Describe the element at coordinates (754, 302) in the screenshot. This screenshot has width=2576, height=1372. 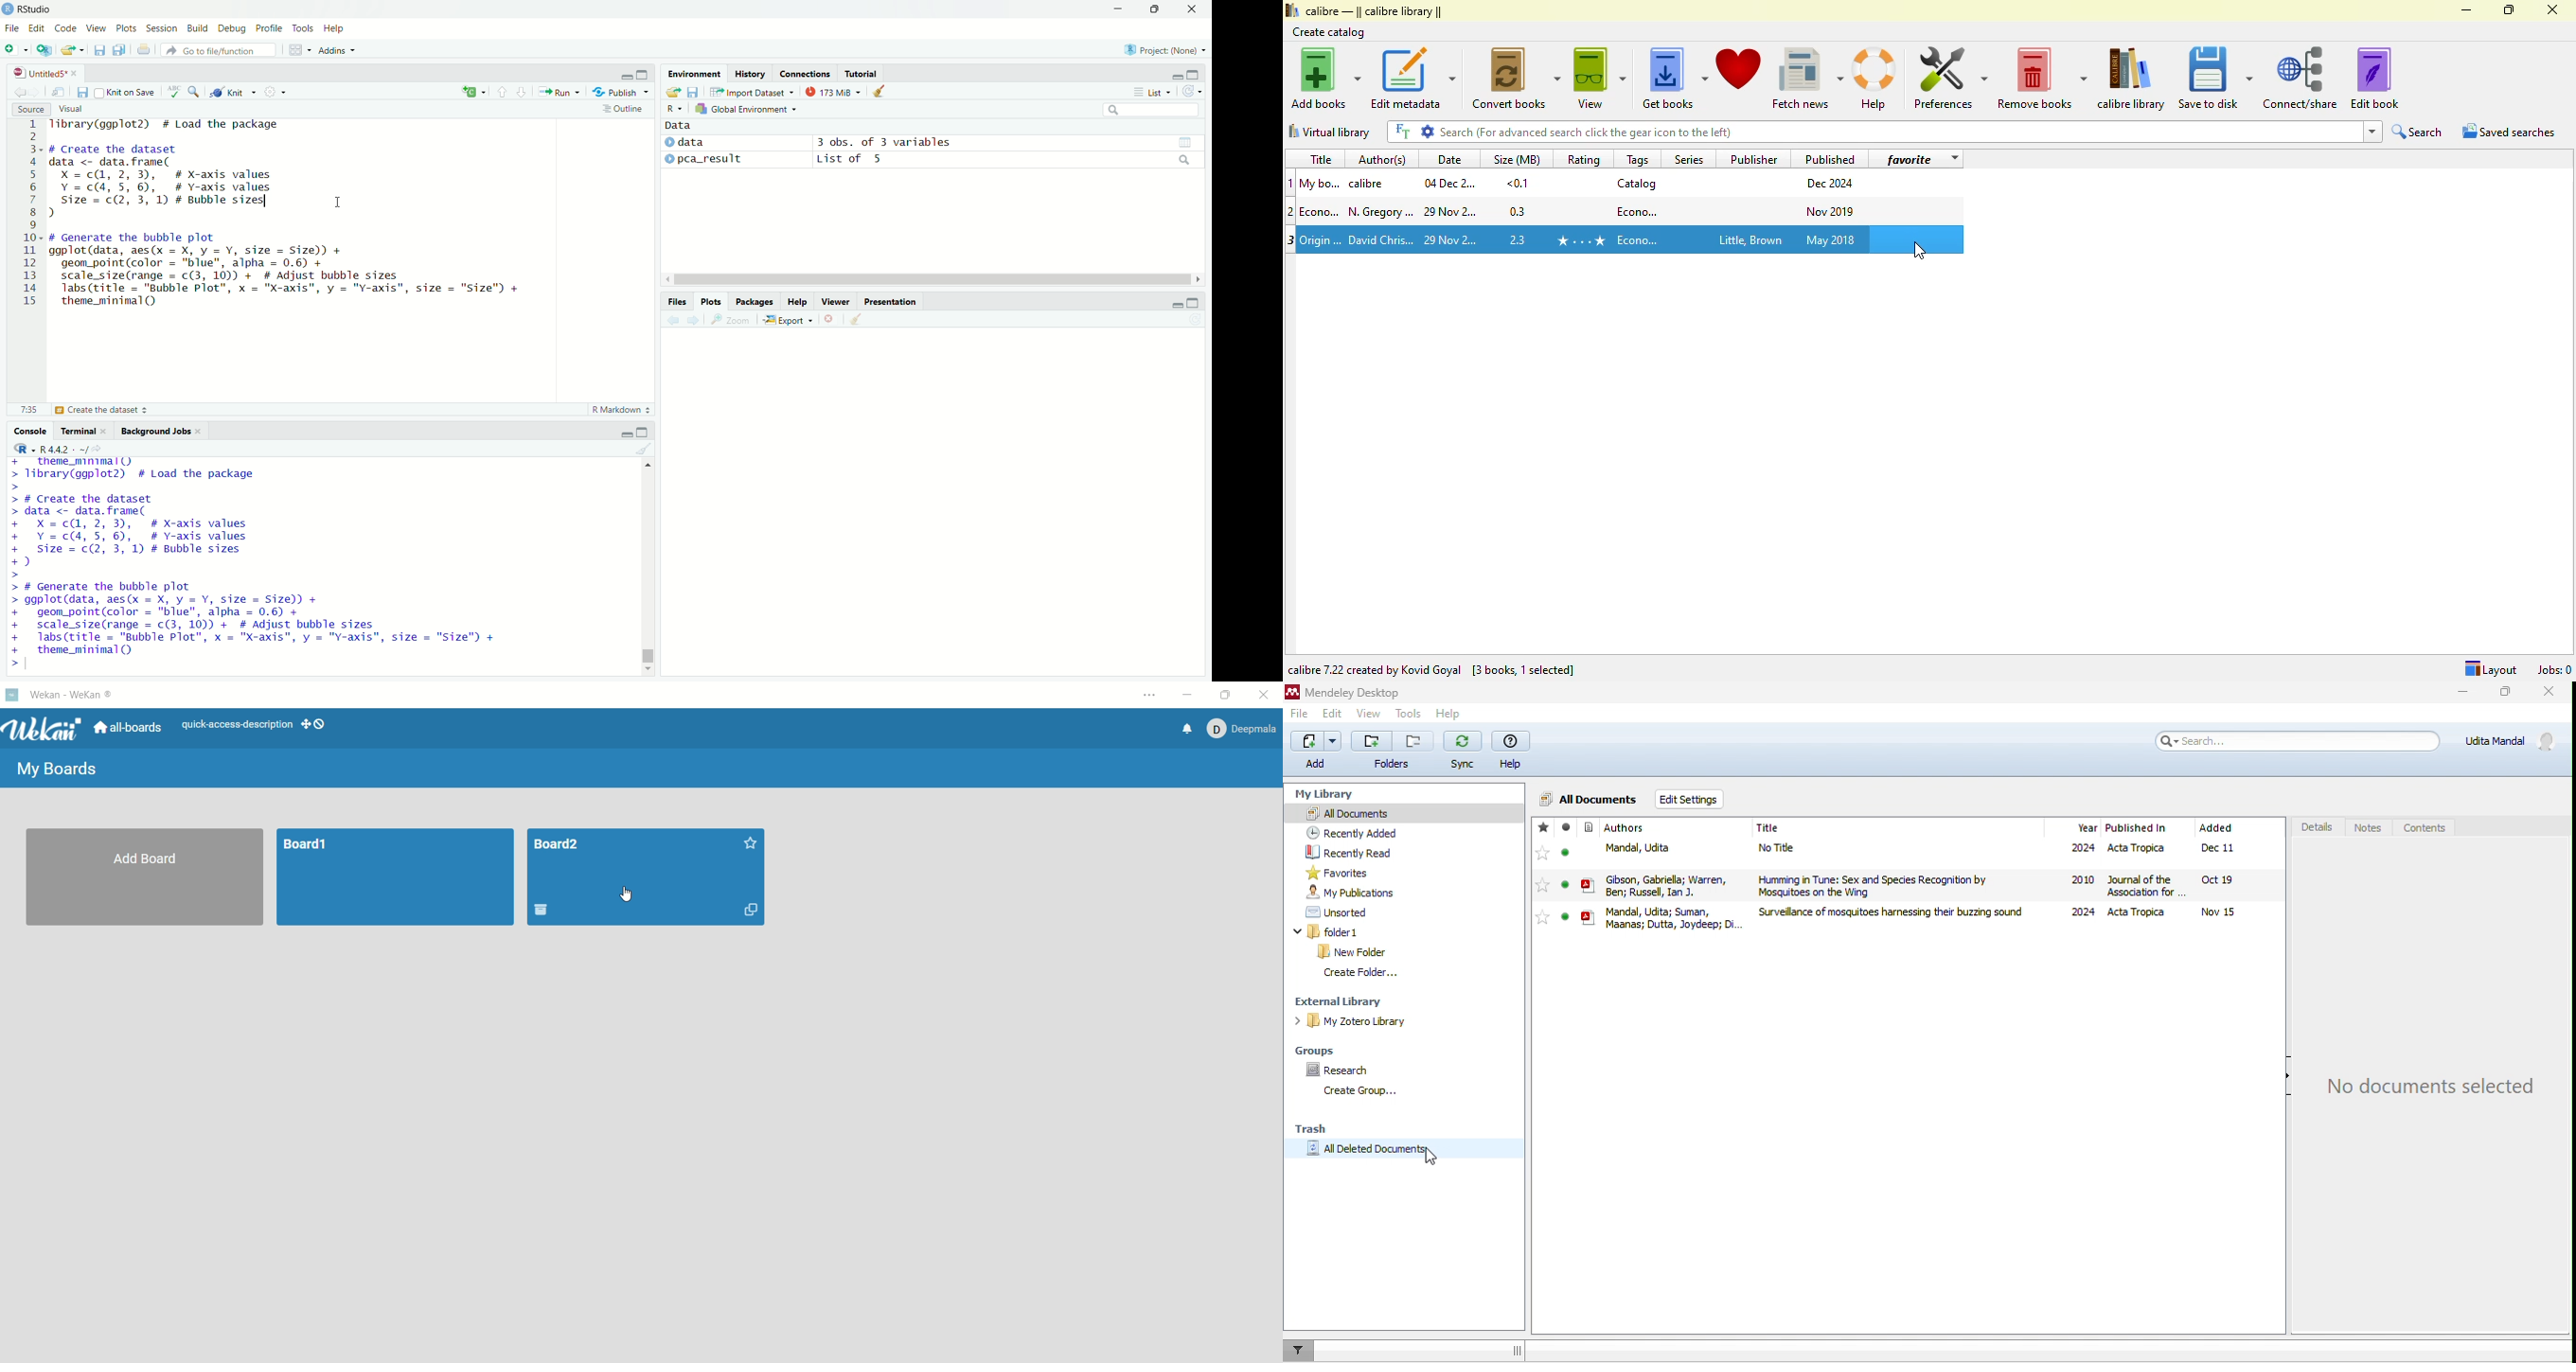
I see `packages` at that location.